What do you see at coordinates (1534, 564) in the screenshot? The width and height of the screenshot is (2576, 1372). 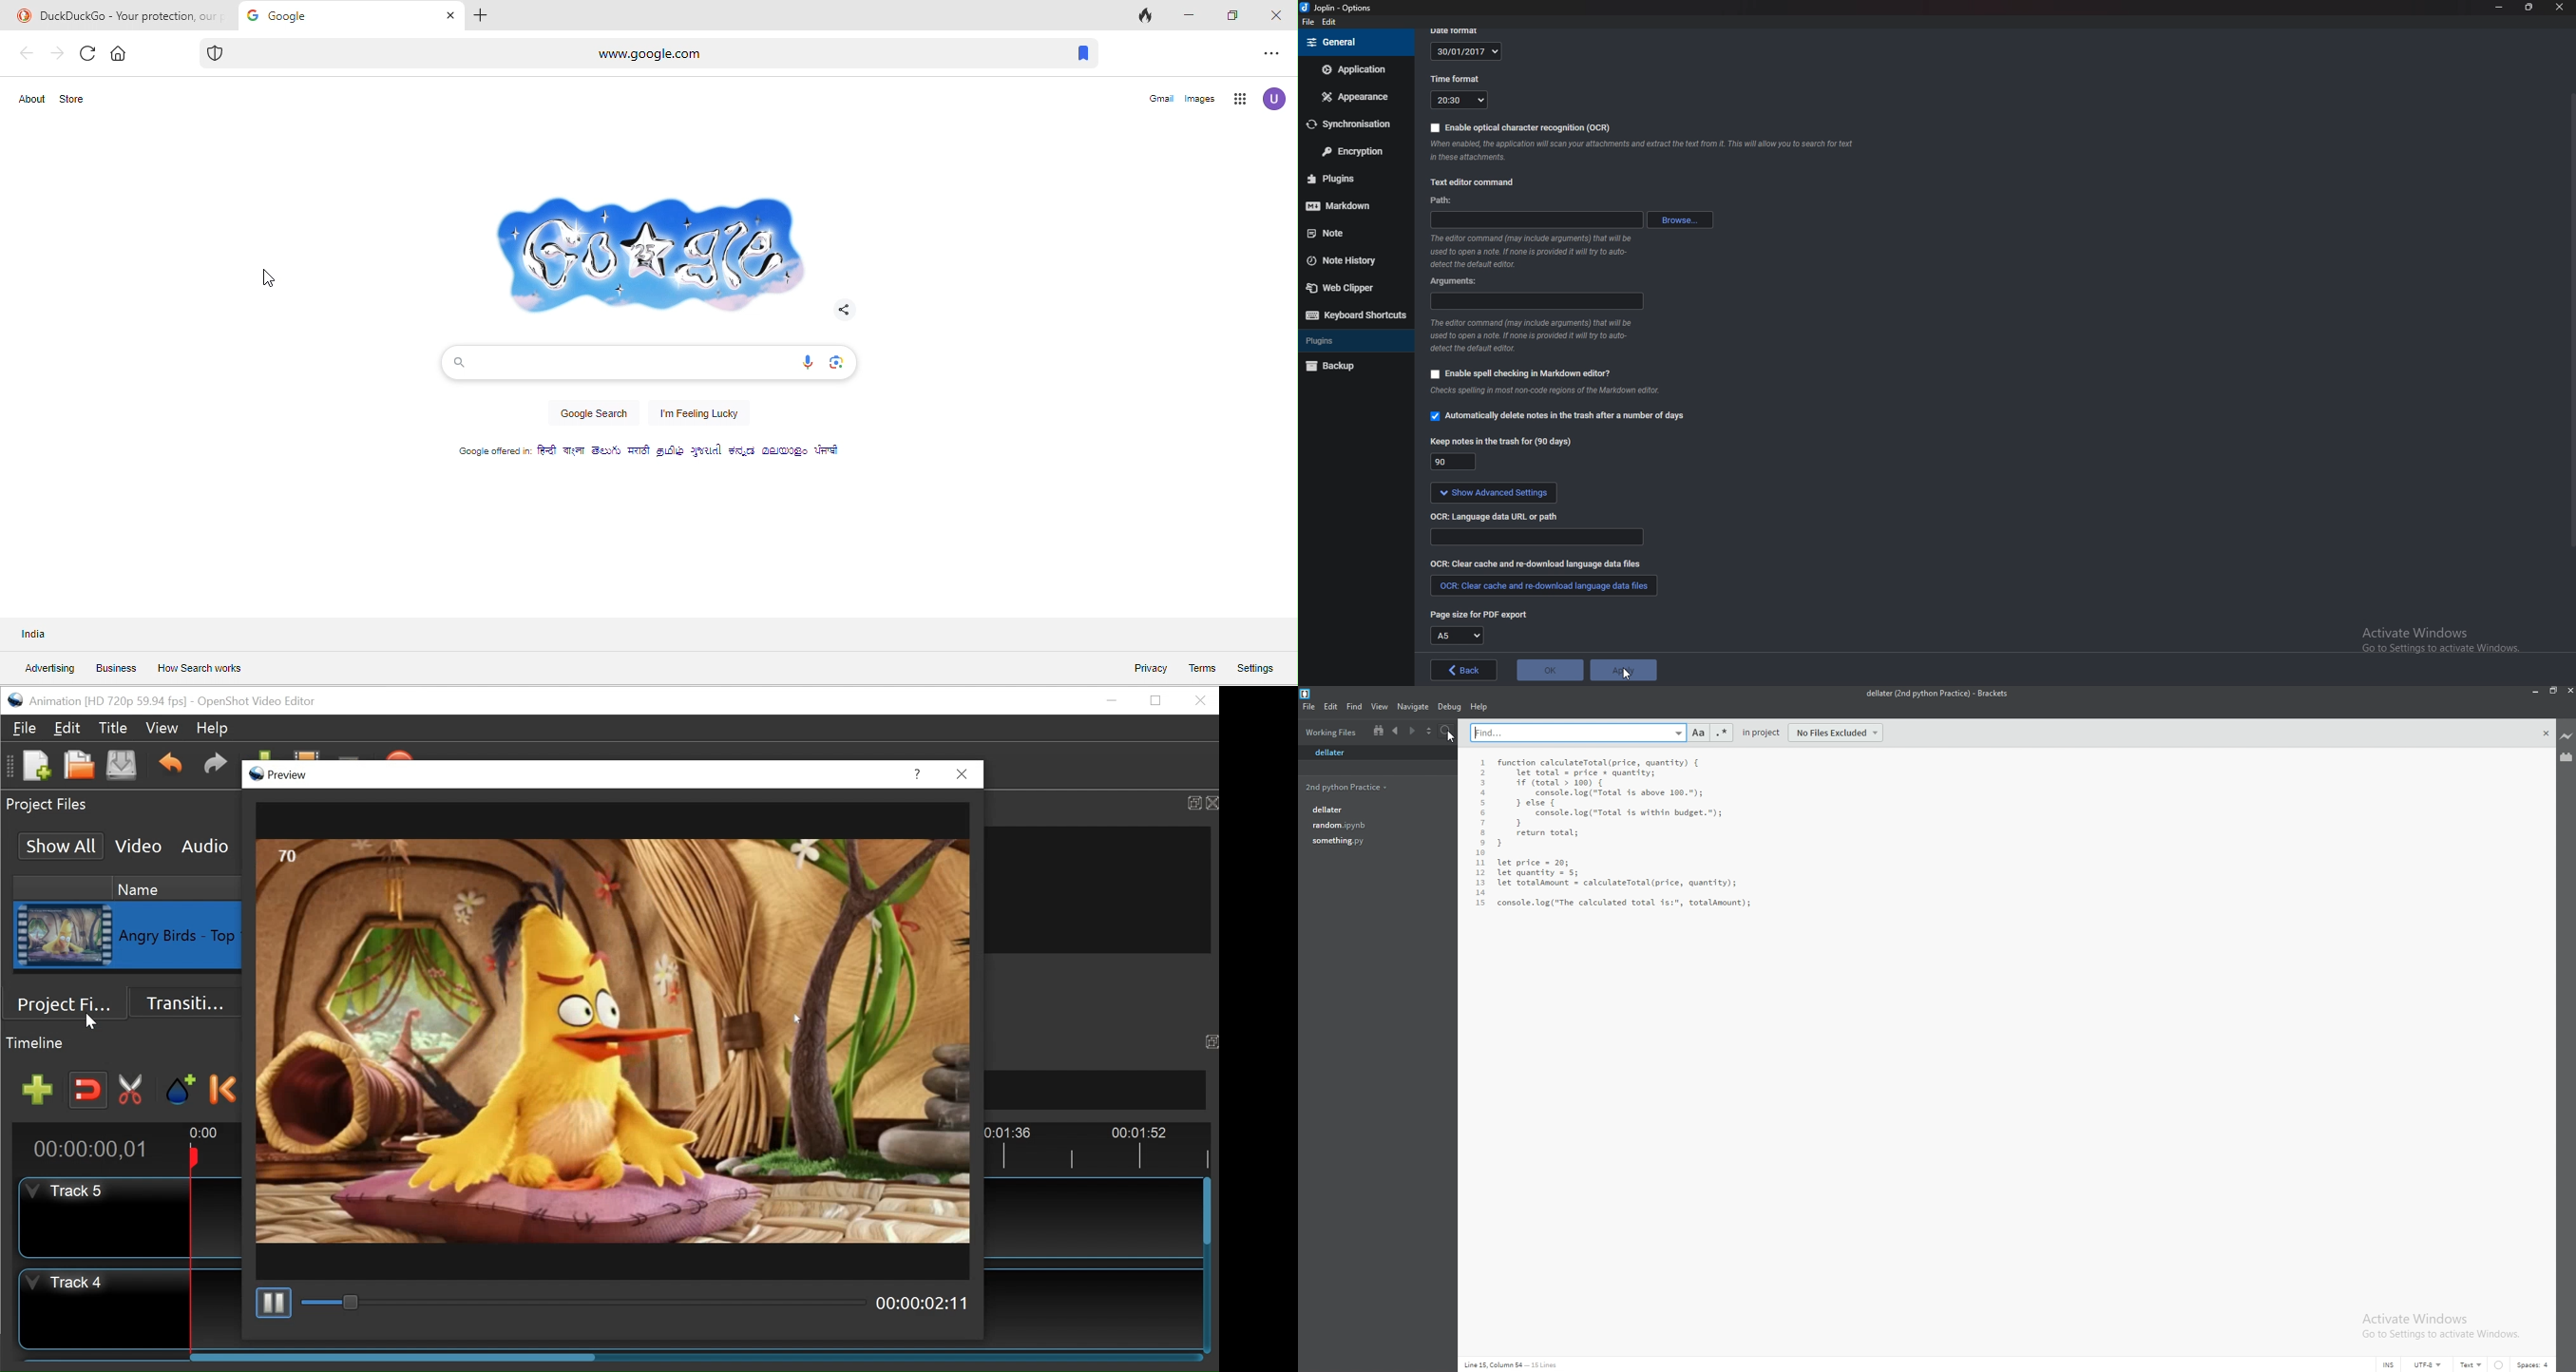 I see `clear cache and redownload language data` at bounding box center [1534, 564].